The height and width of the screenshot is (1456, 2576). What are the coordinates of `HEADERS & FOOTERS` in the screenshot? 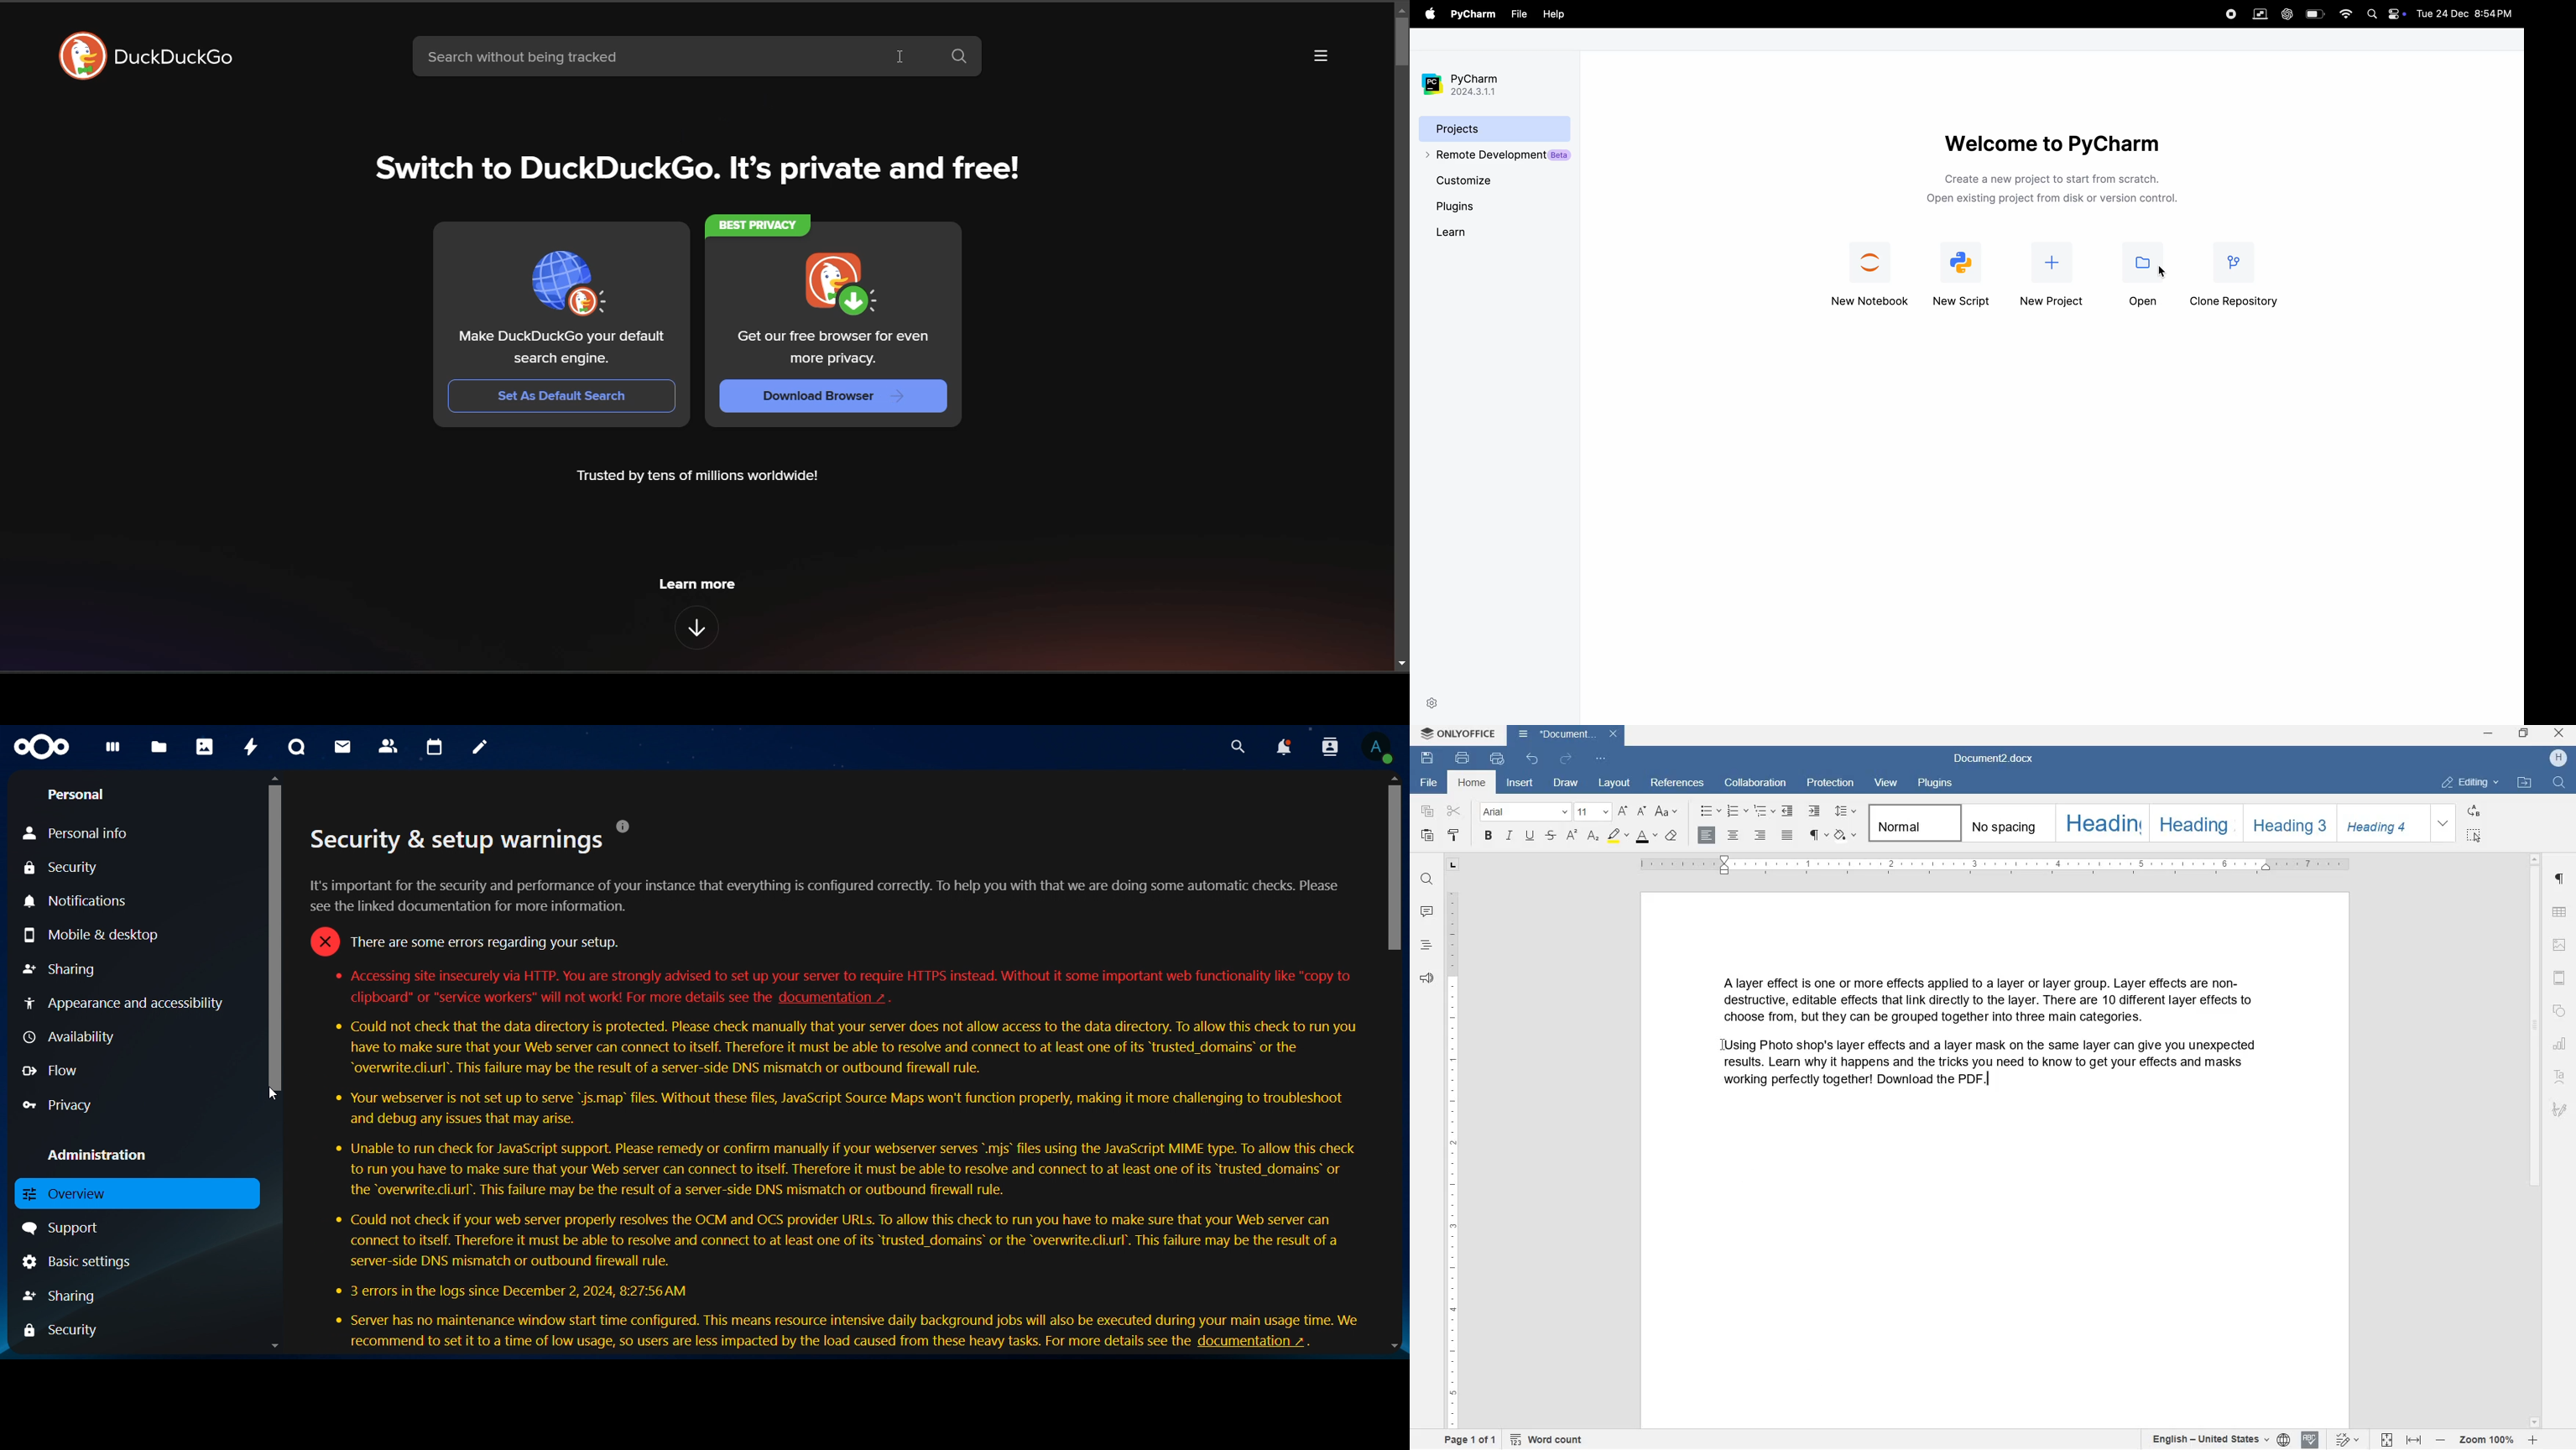 It's located at (2560, 980).